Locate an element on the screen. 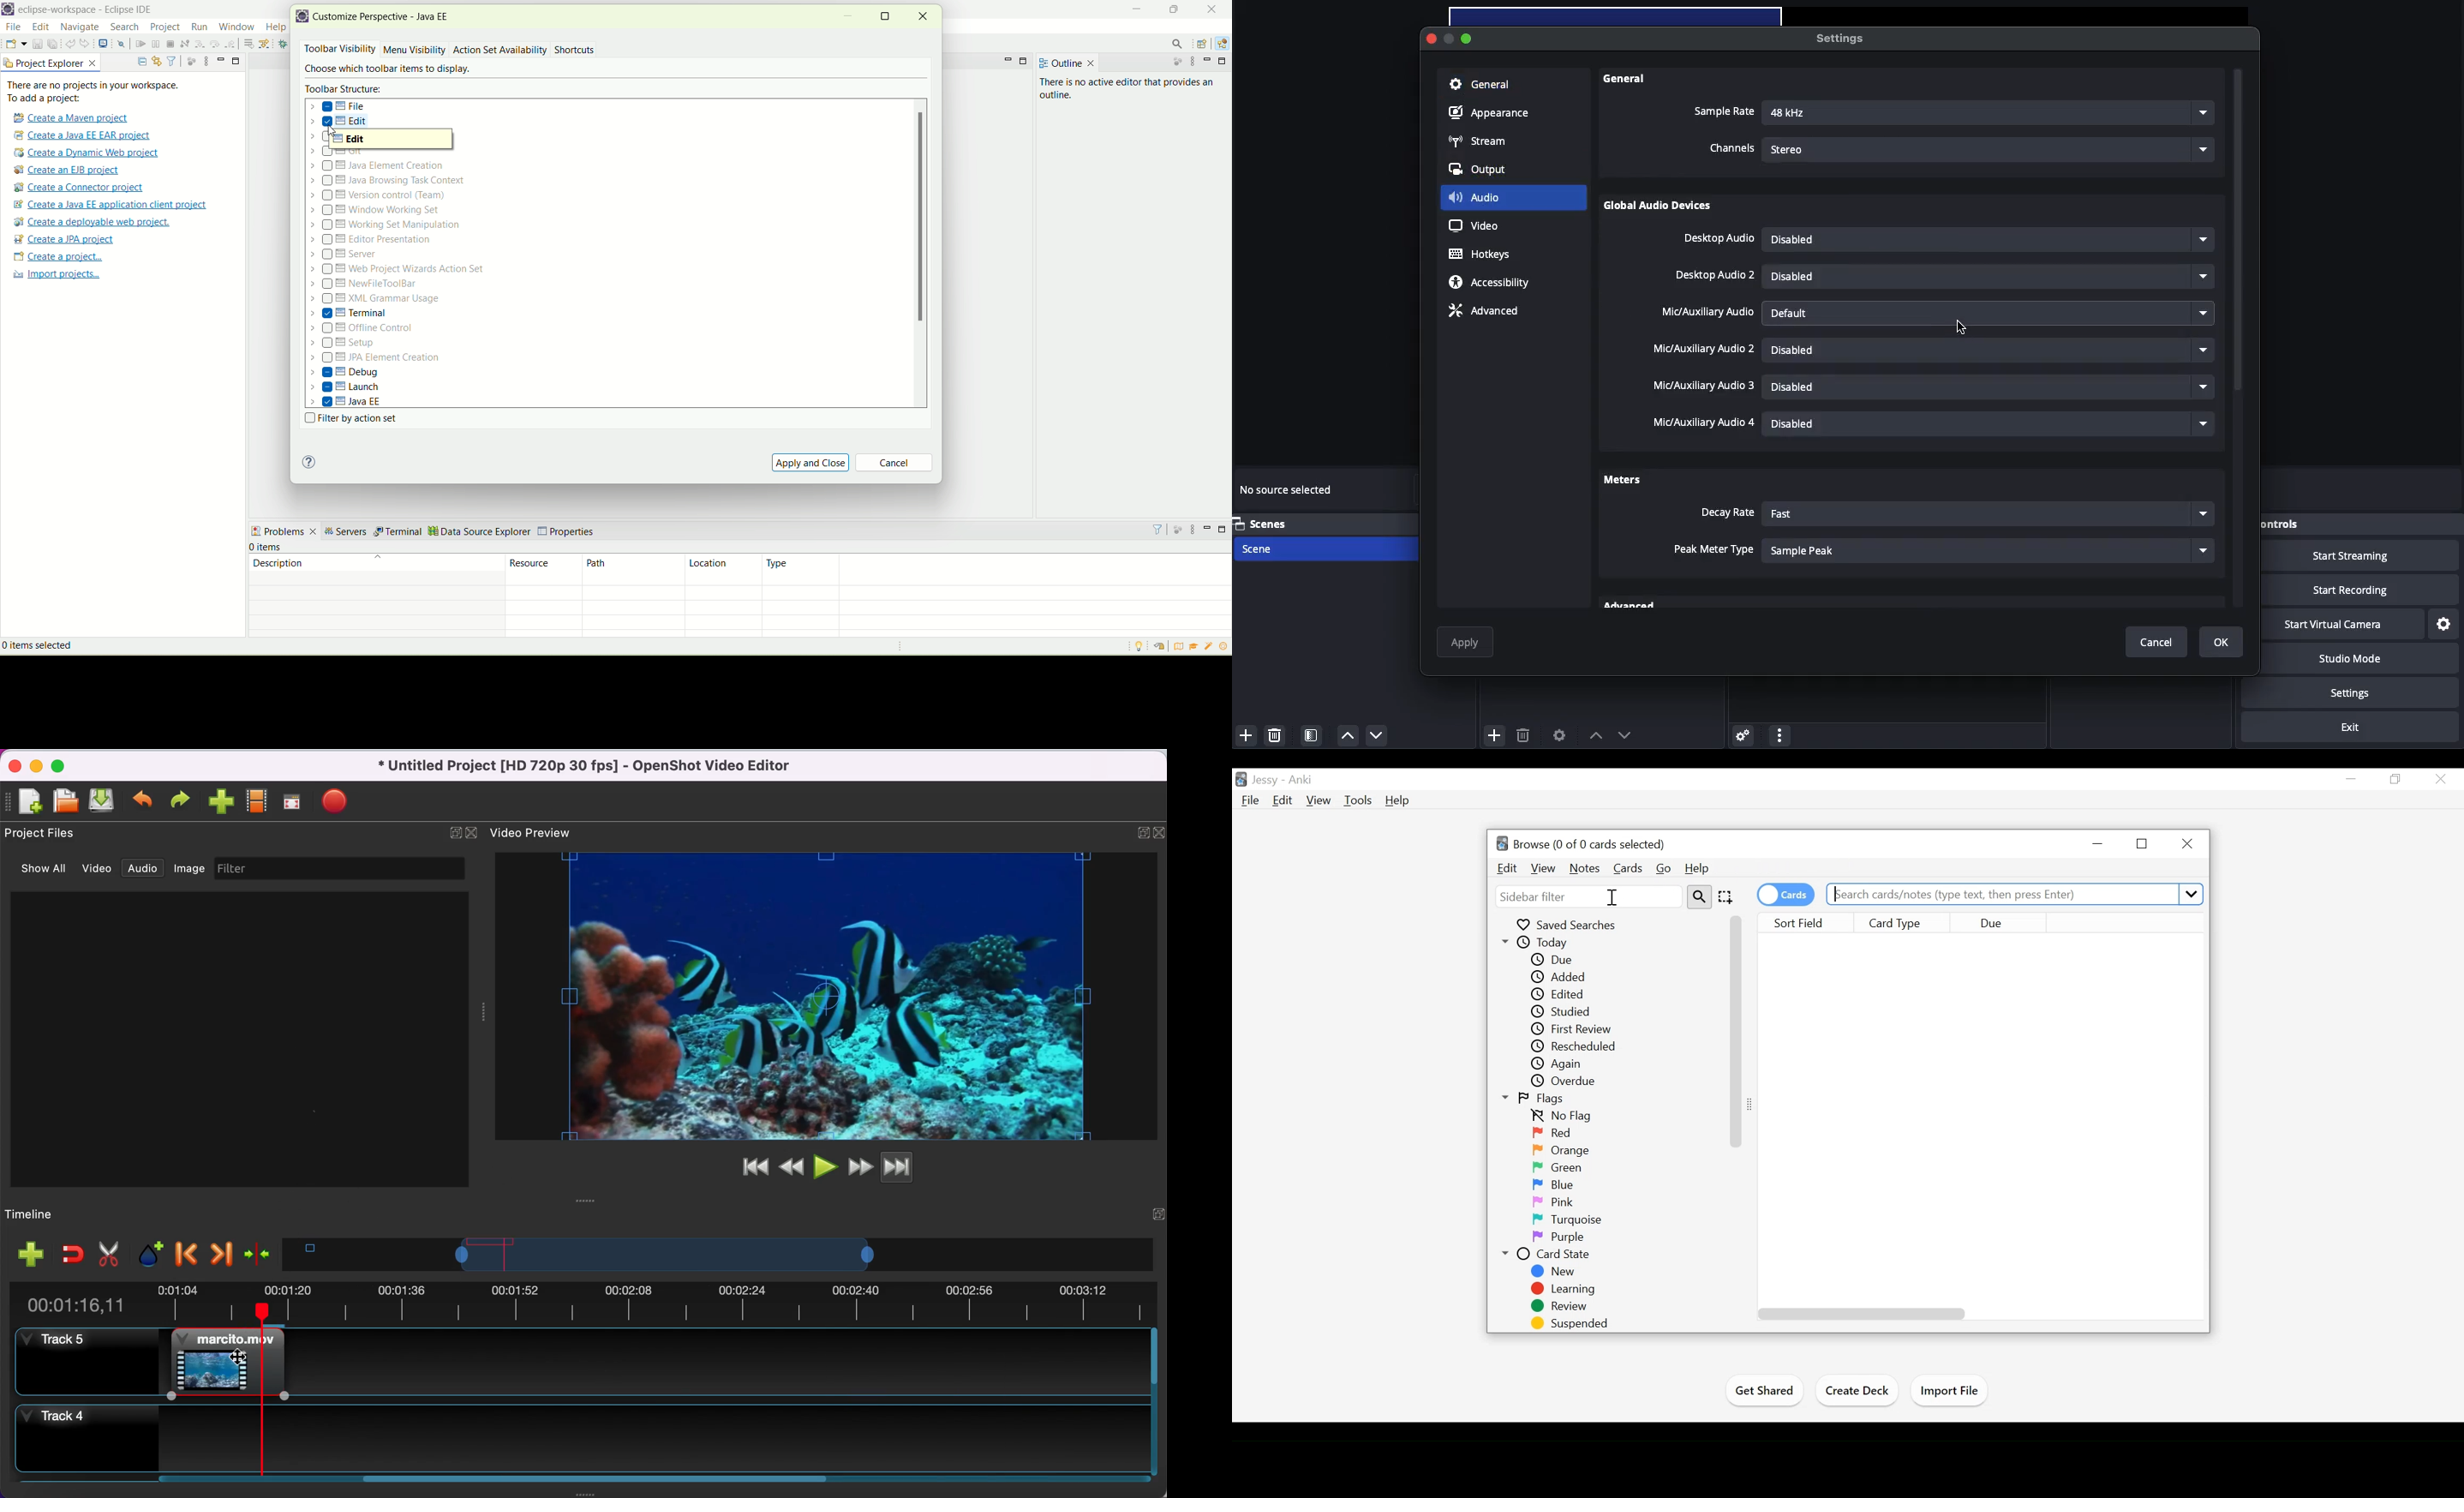  Cards is located at coordinates (1628, 868).